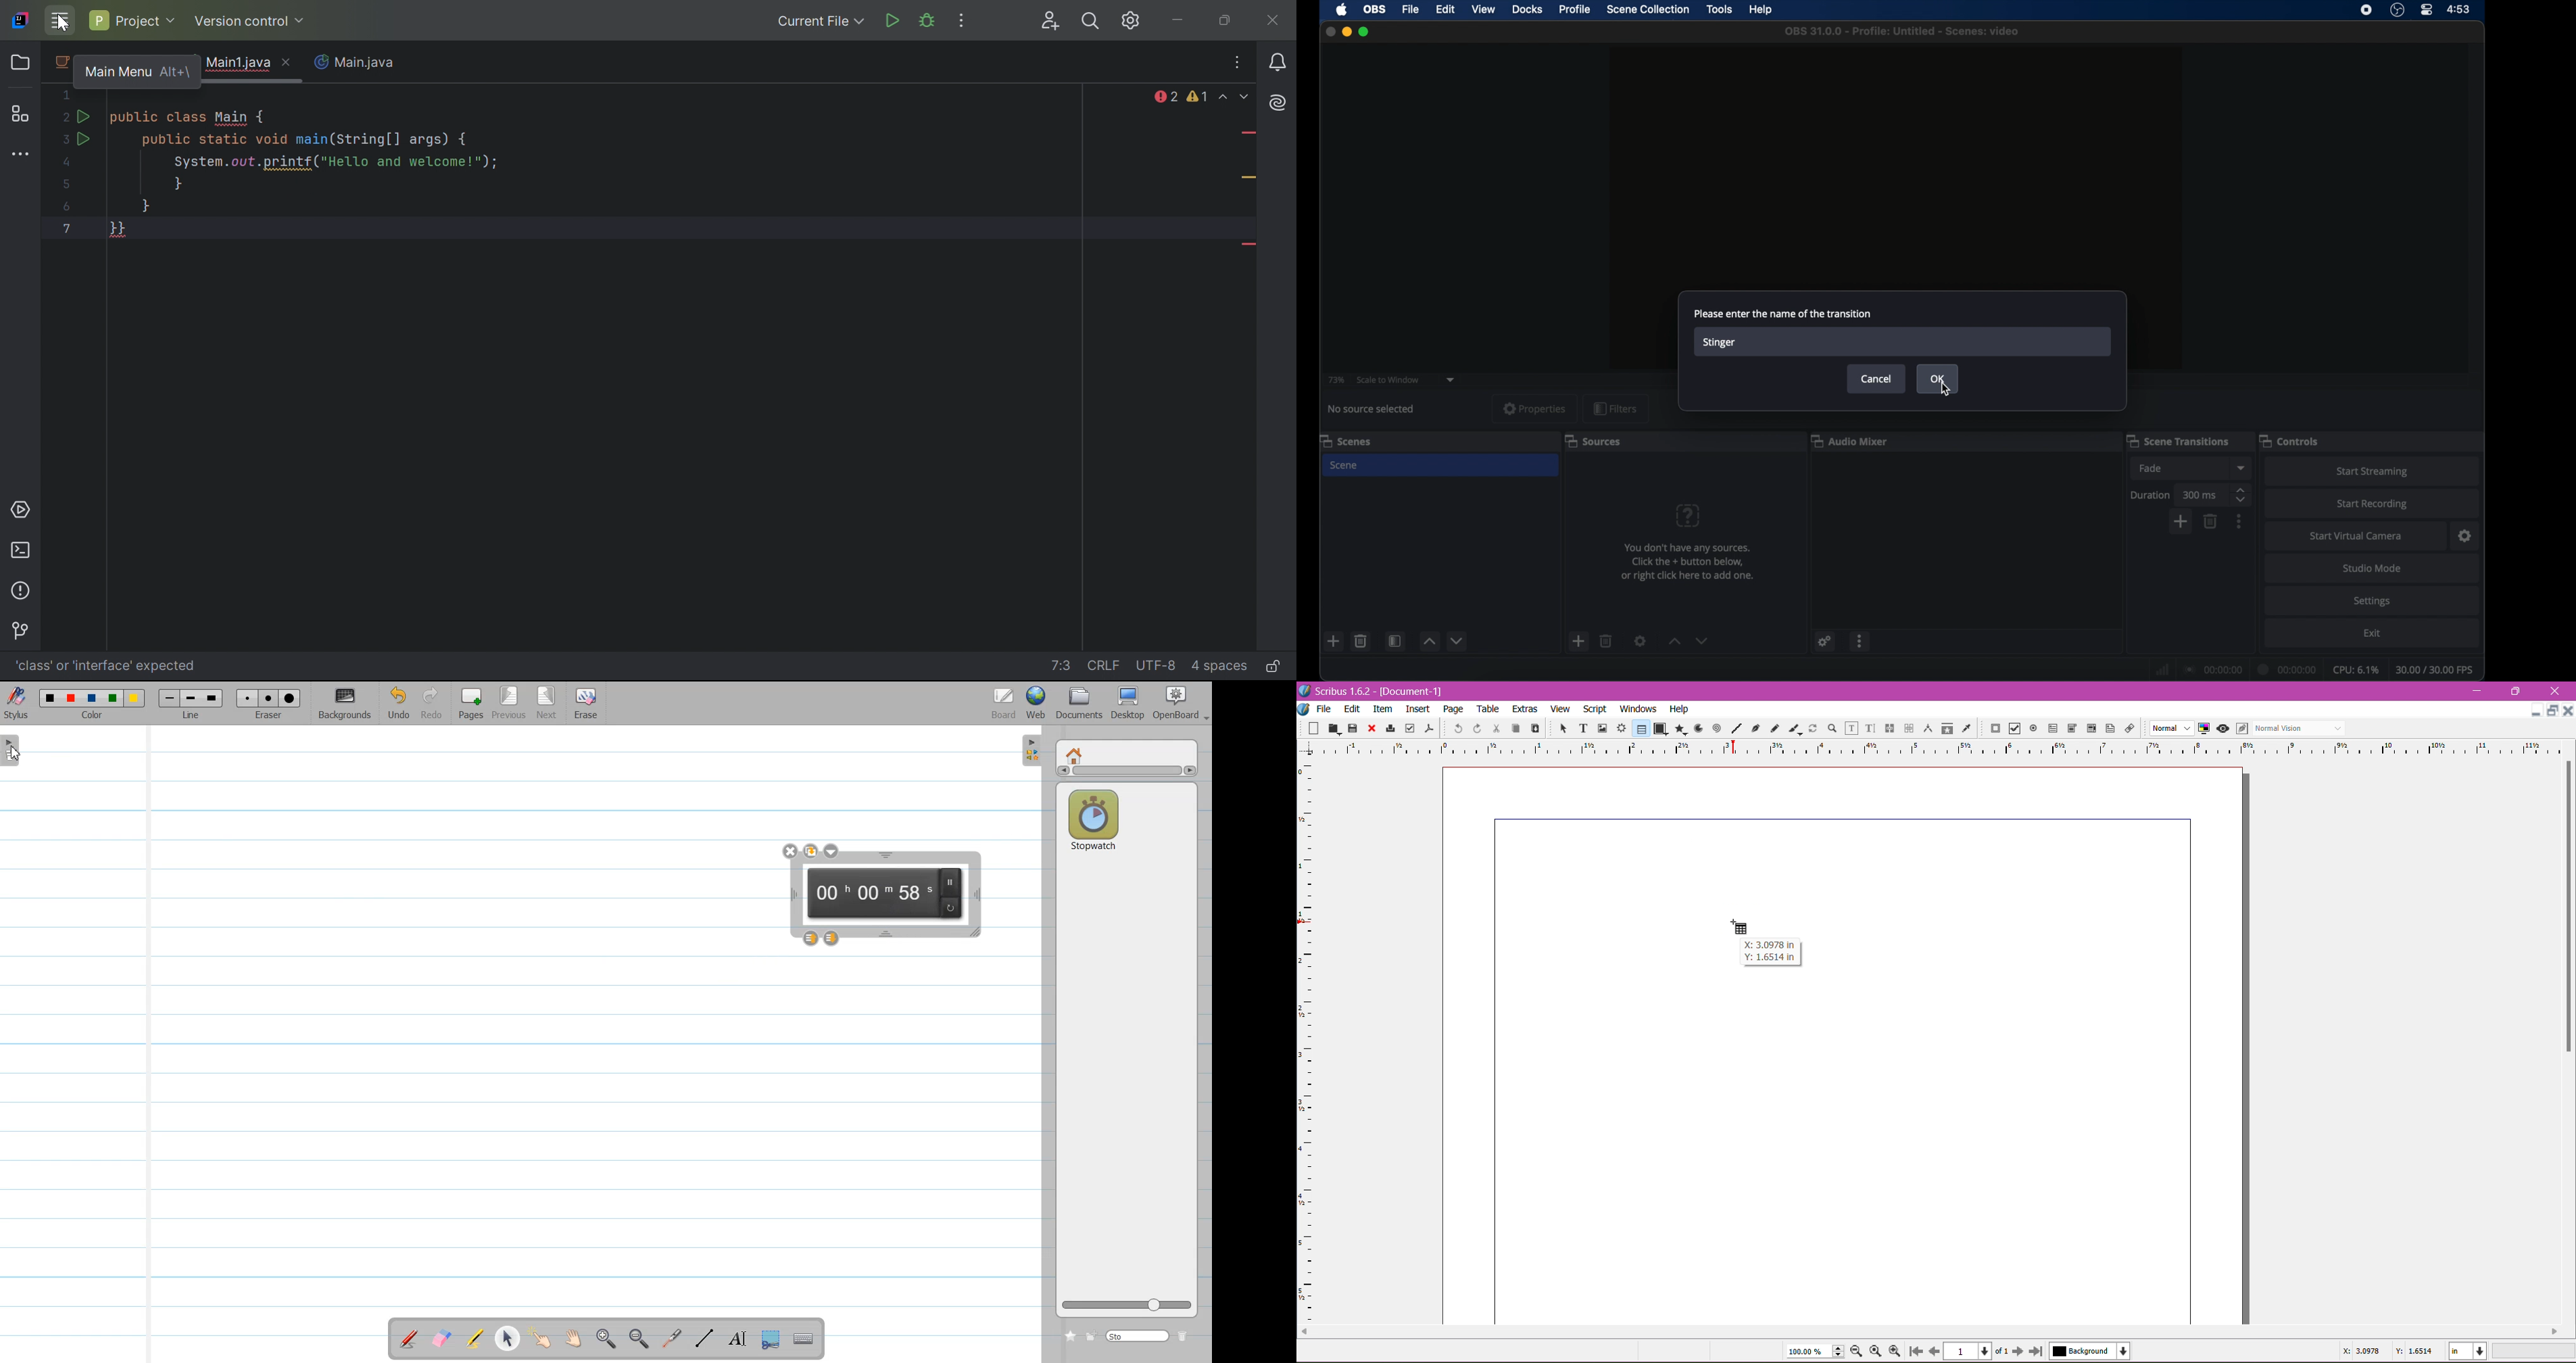 The image size is (2576, 1372). What do you see at coordinates (1768, 958) in the screenshot?
I see `Y: 1.6512 in` at bounding box center [1768, 958].